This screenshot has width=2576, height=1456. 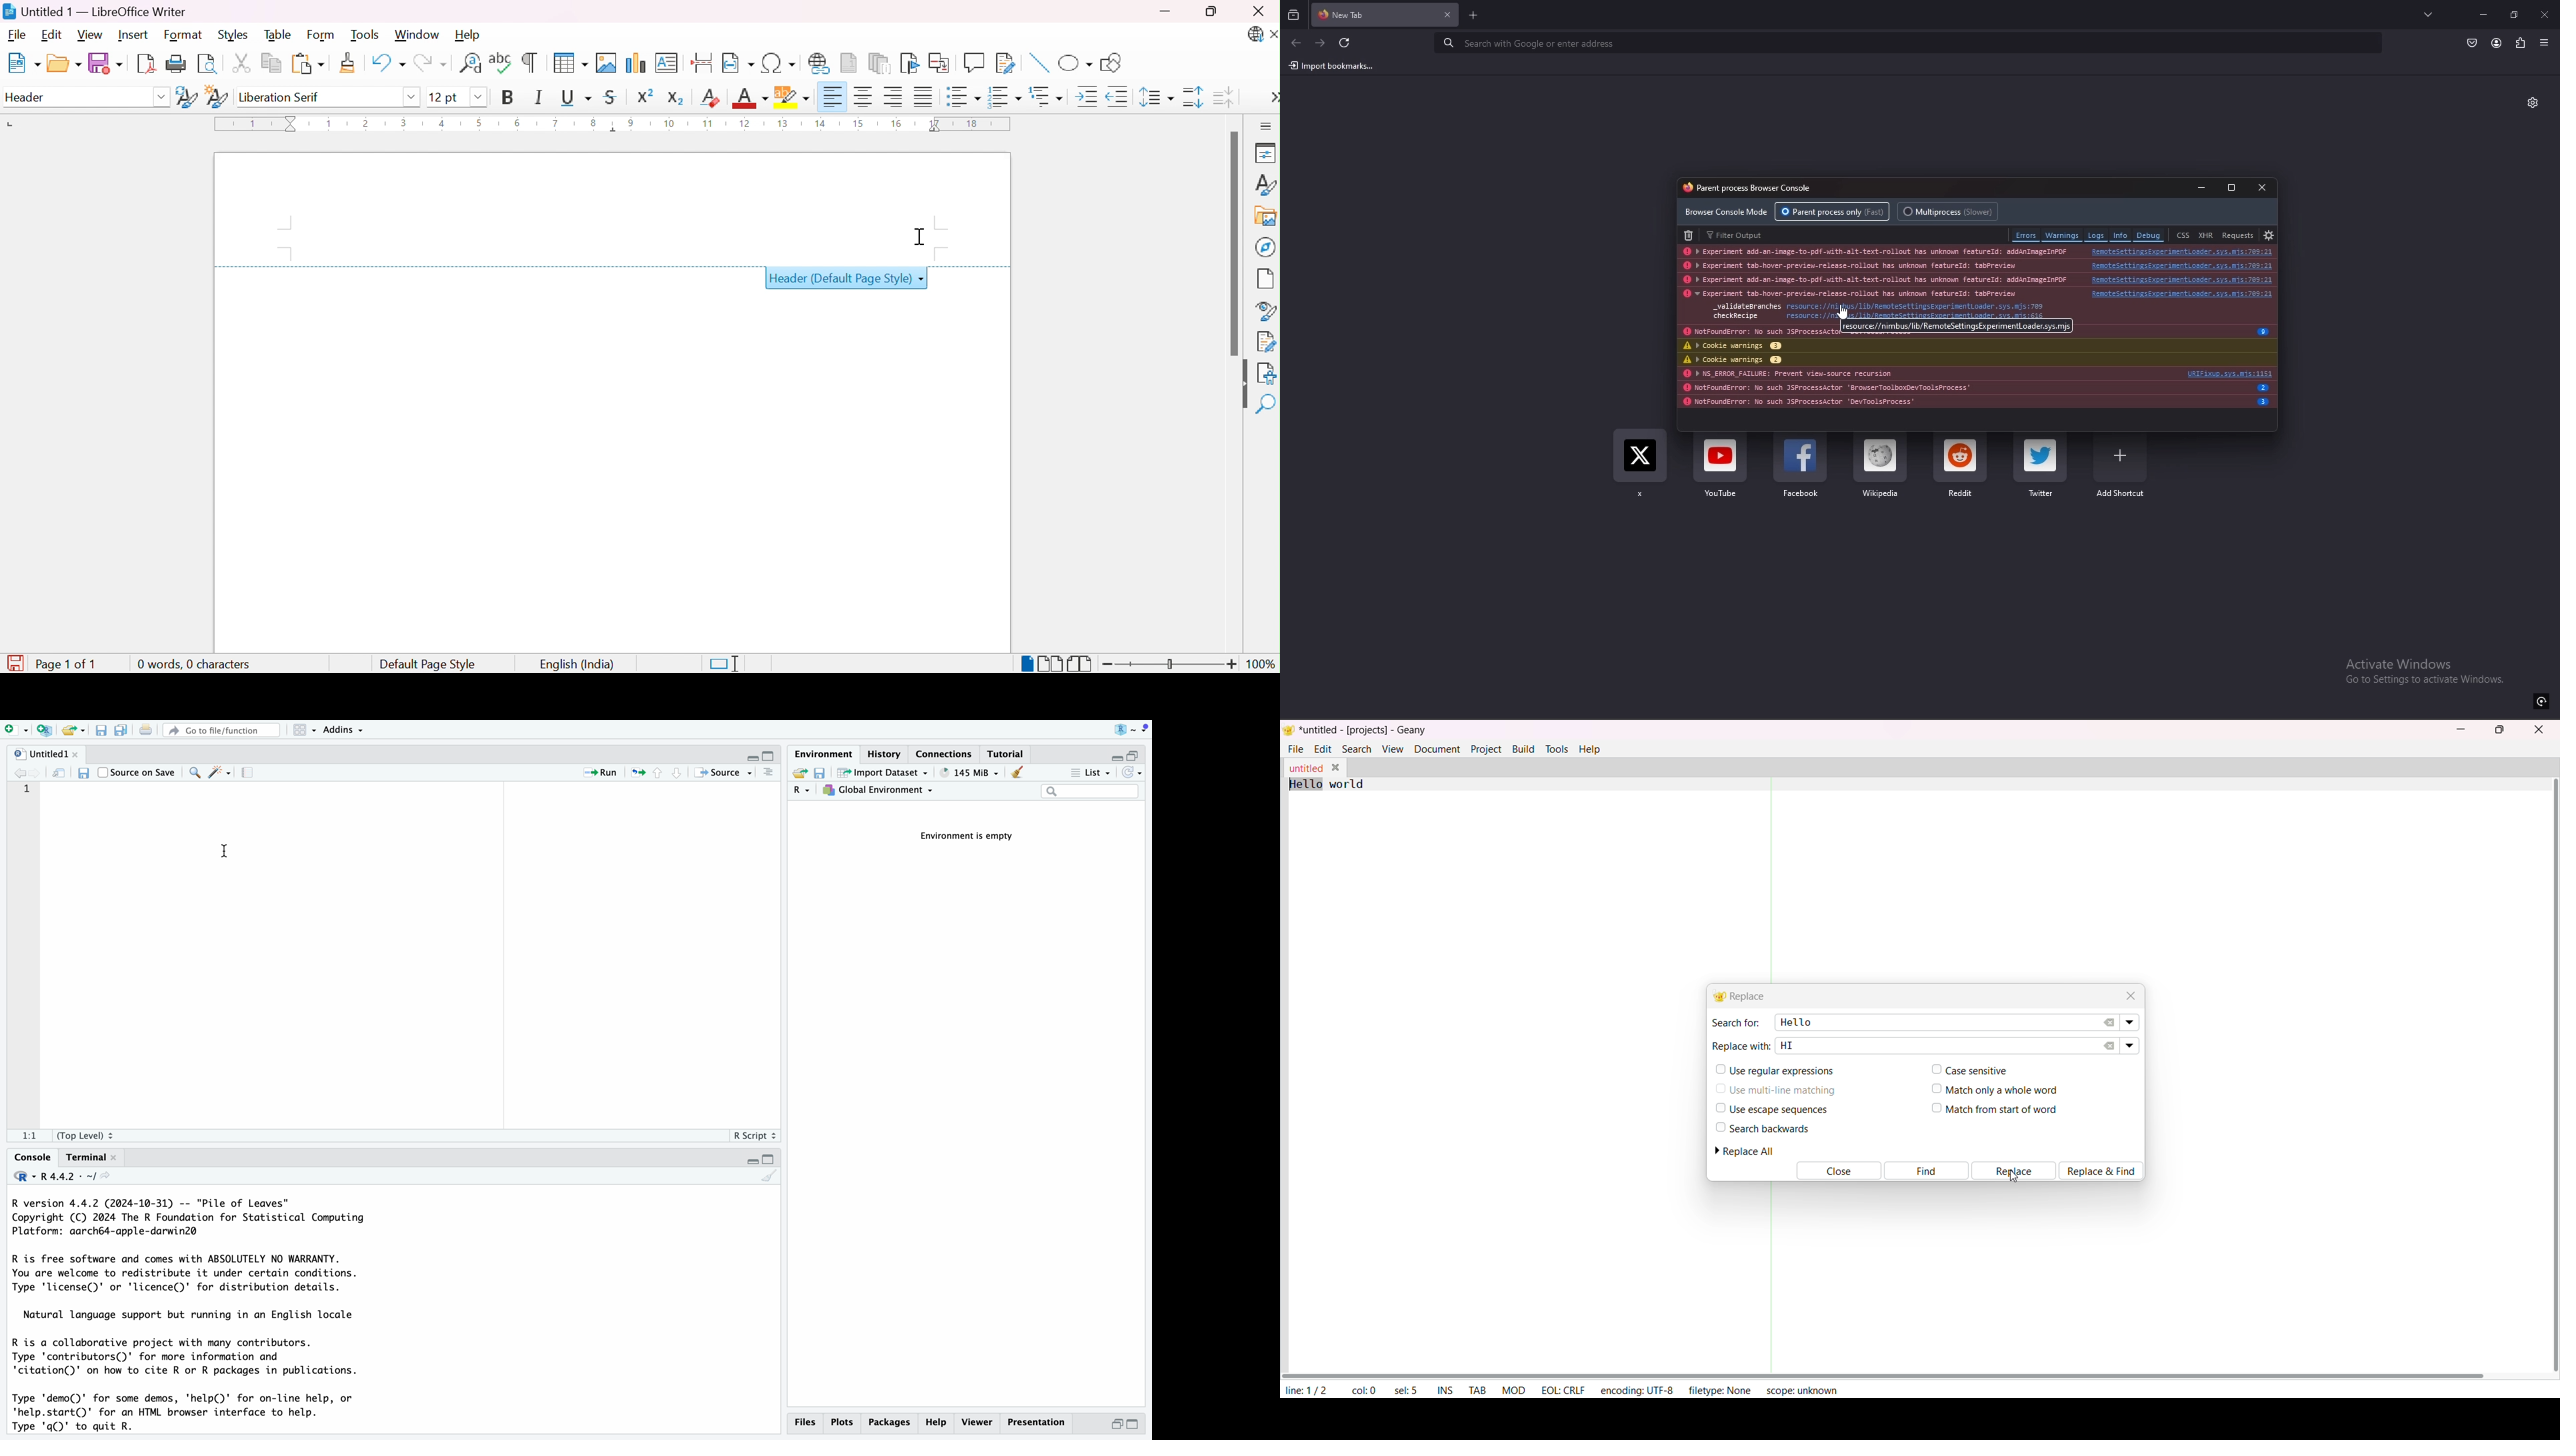 I want to click on close, so click(x=121, y=1157).